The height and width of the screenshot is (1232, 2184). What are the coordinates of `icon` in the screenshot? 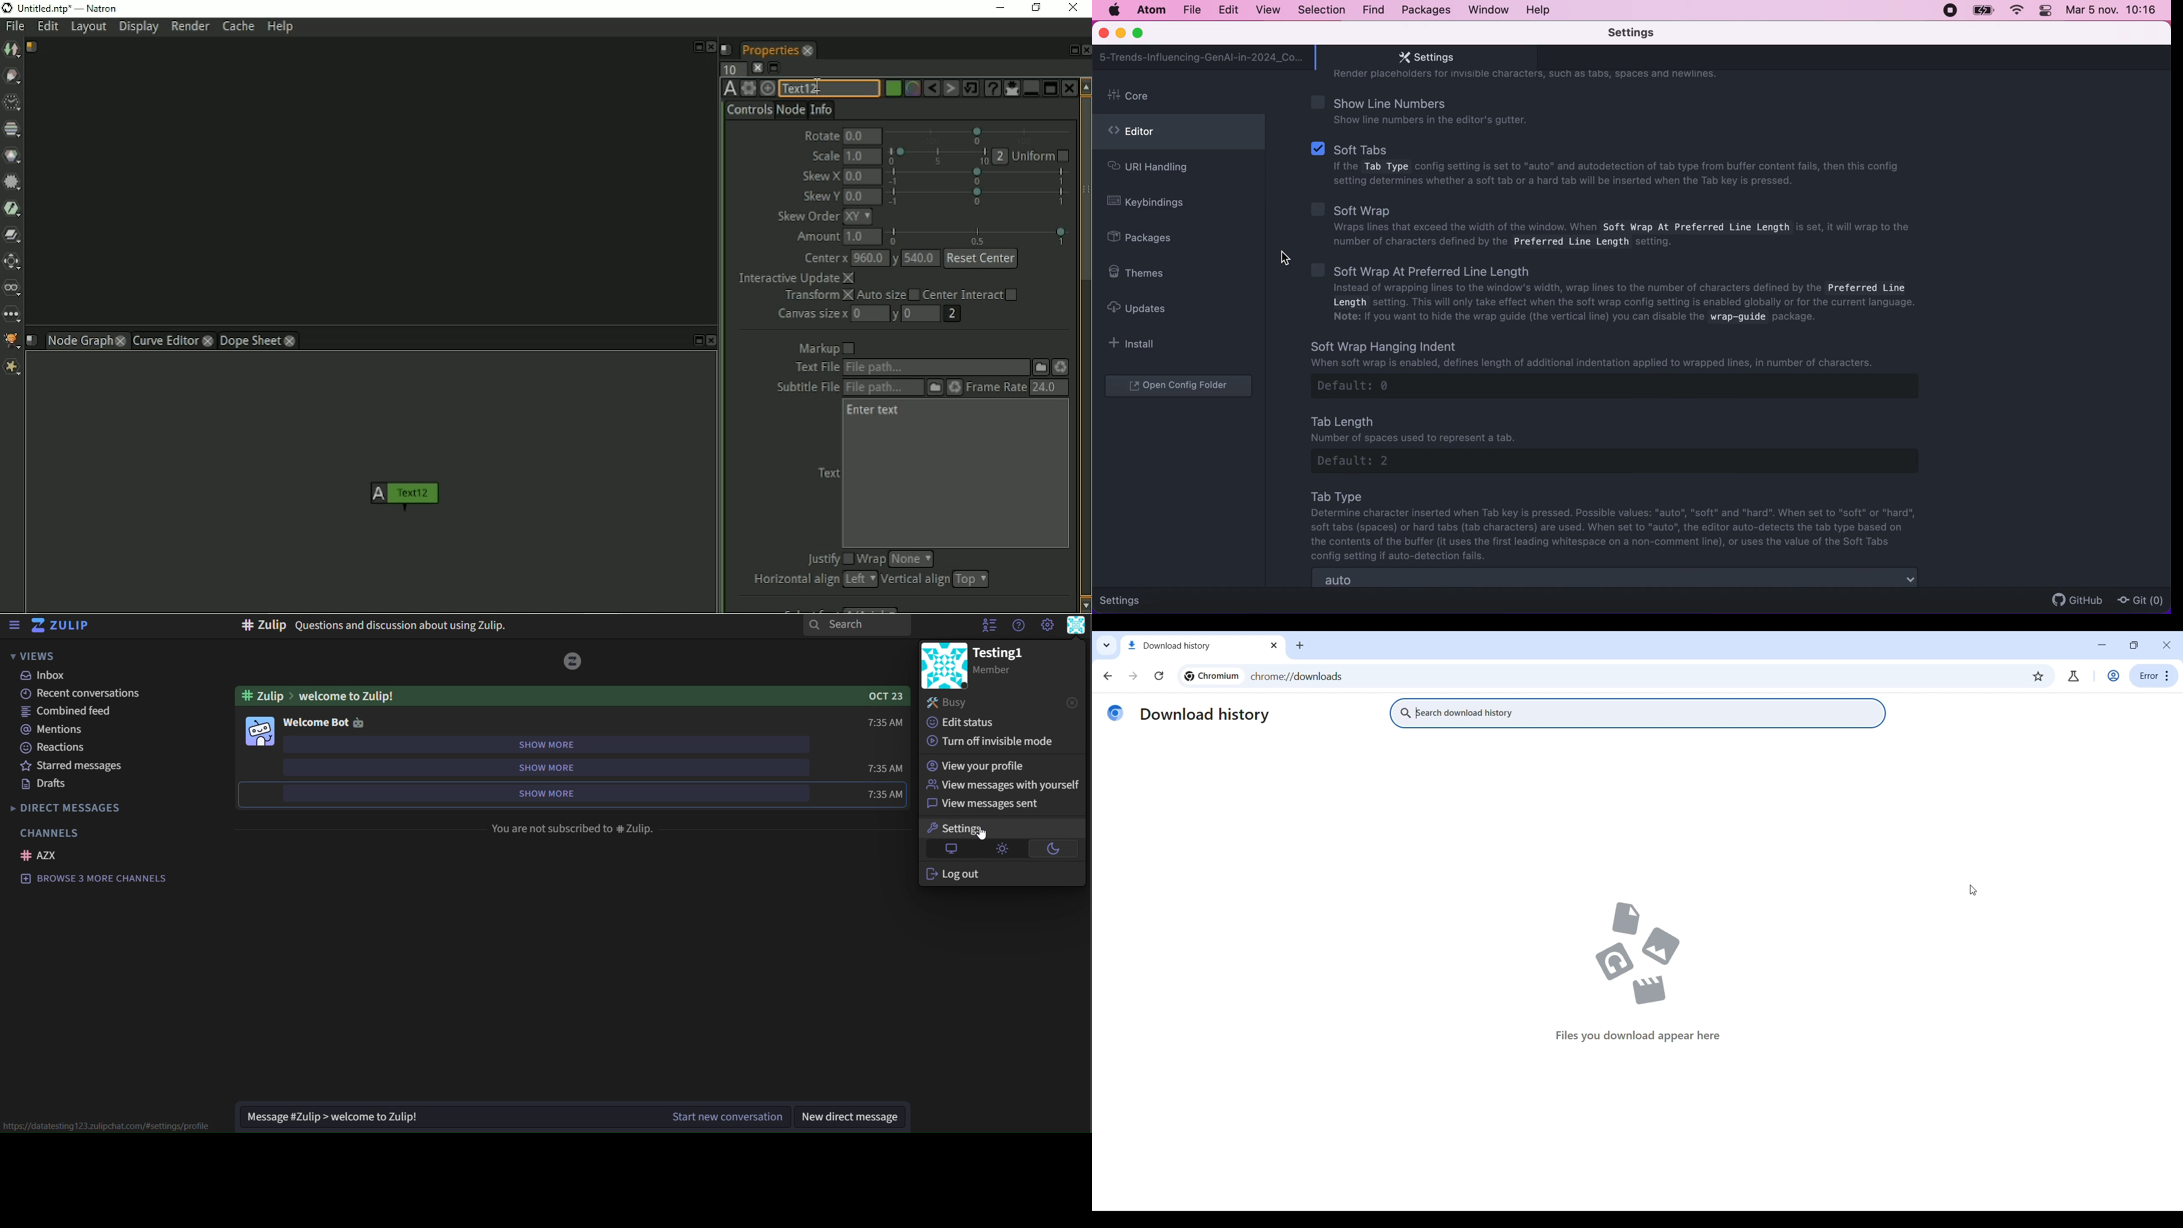 It's located at (574, 661).